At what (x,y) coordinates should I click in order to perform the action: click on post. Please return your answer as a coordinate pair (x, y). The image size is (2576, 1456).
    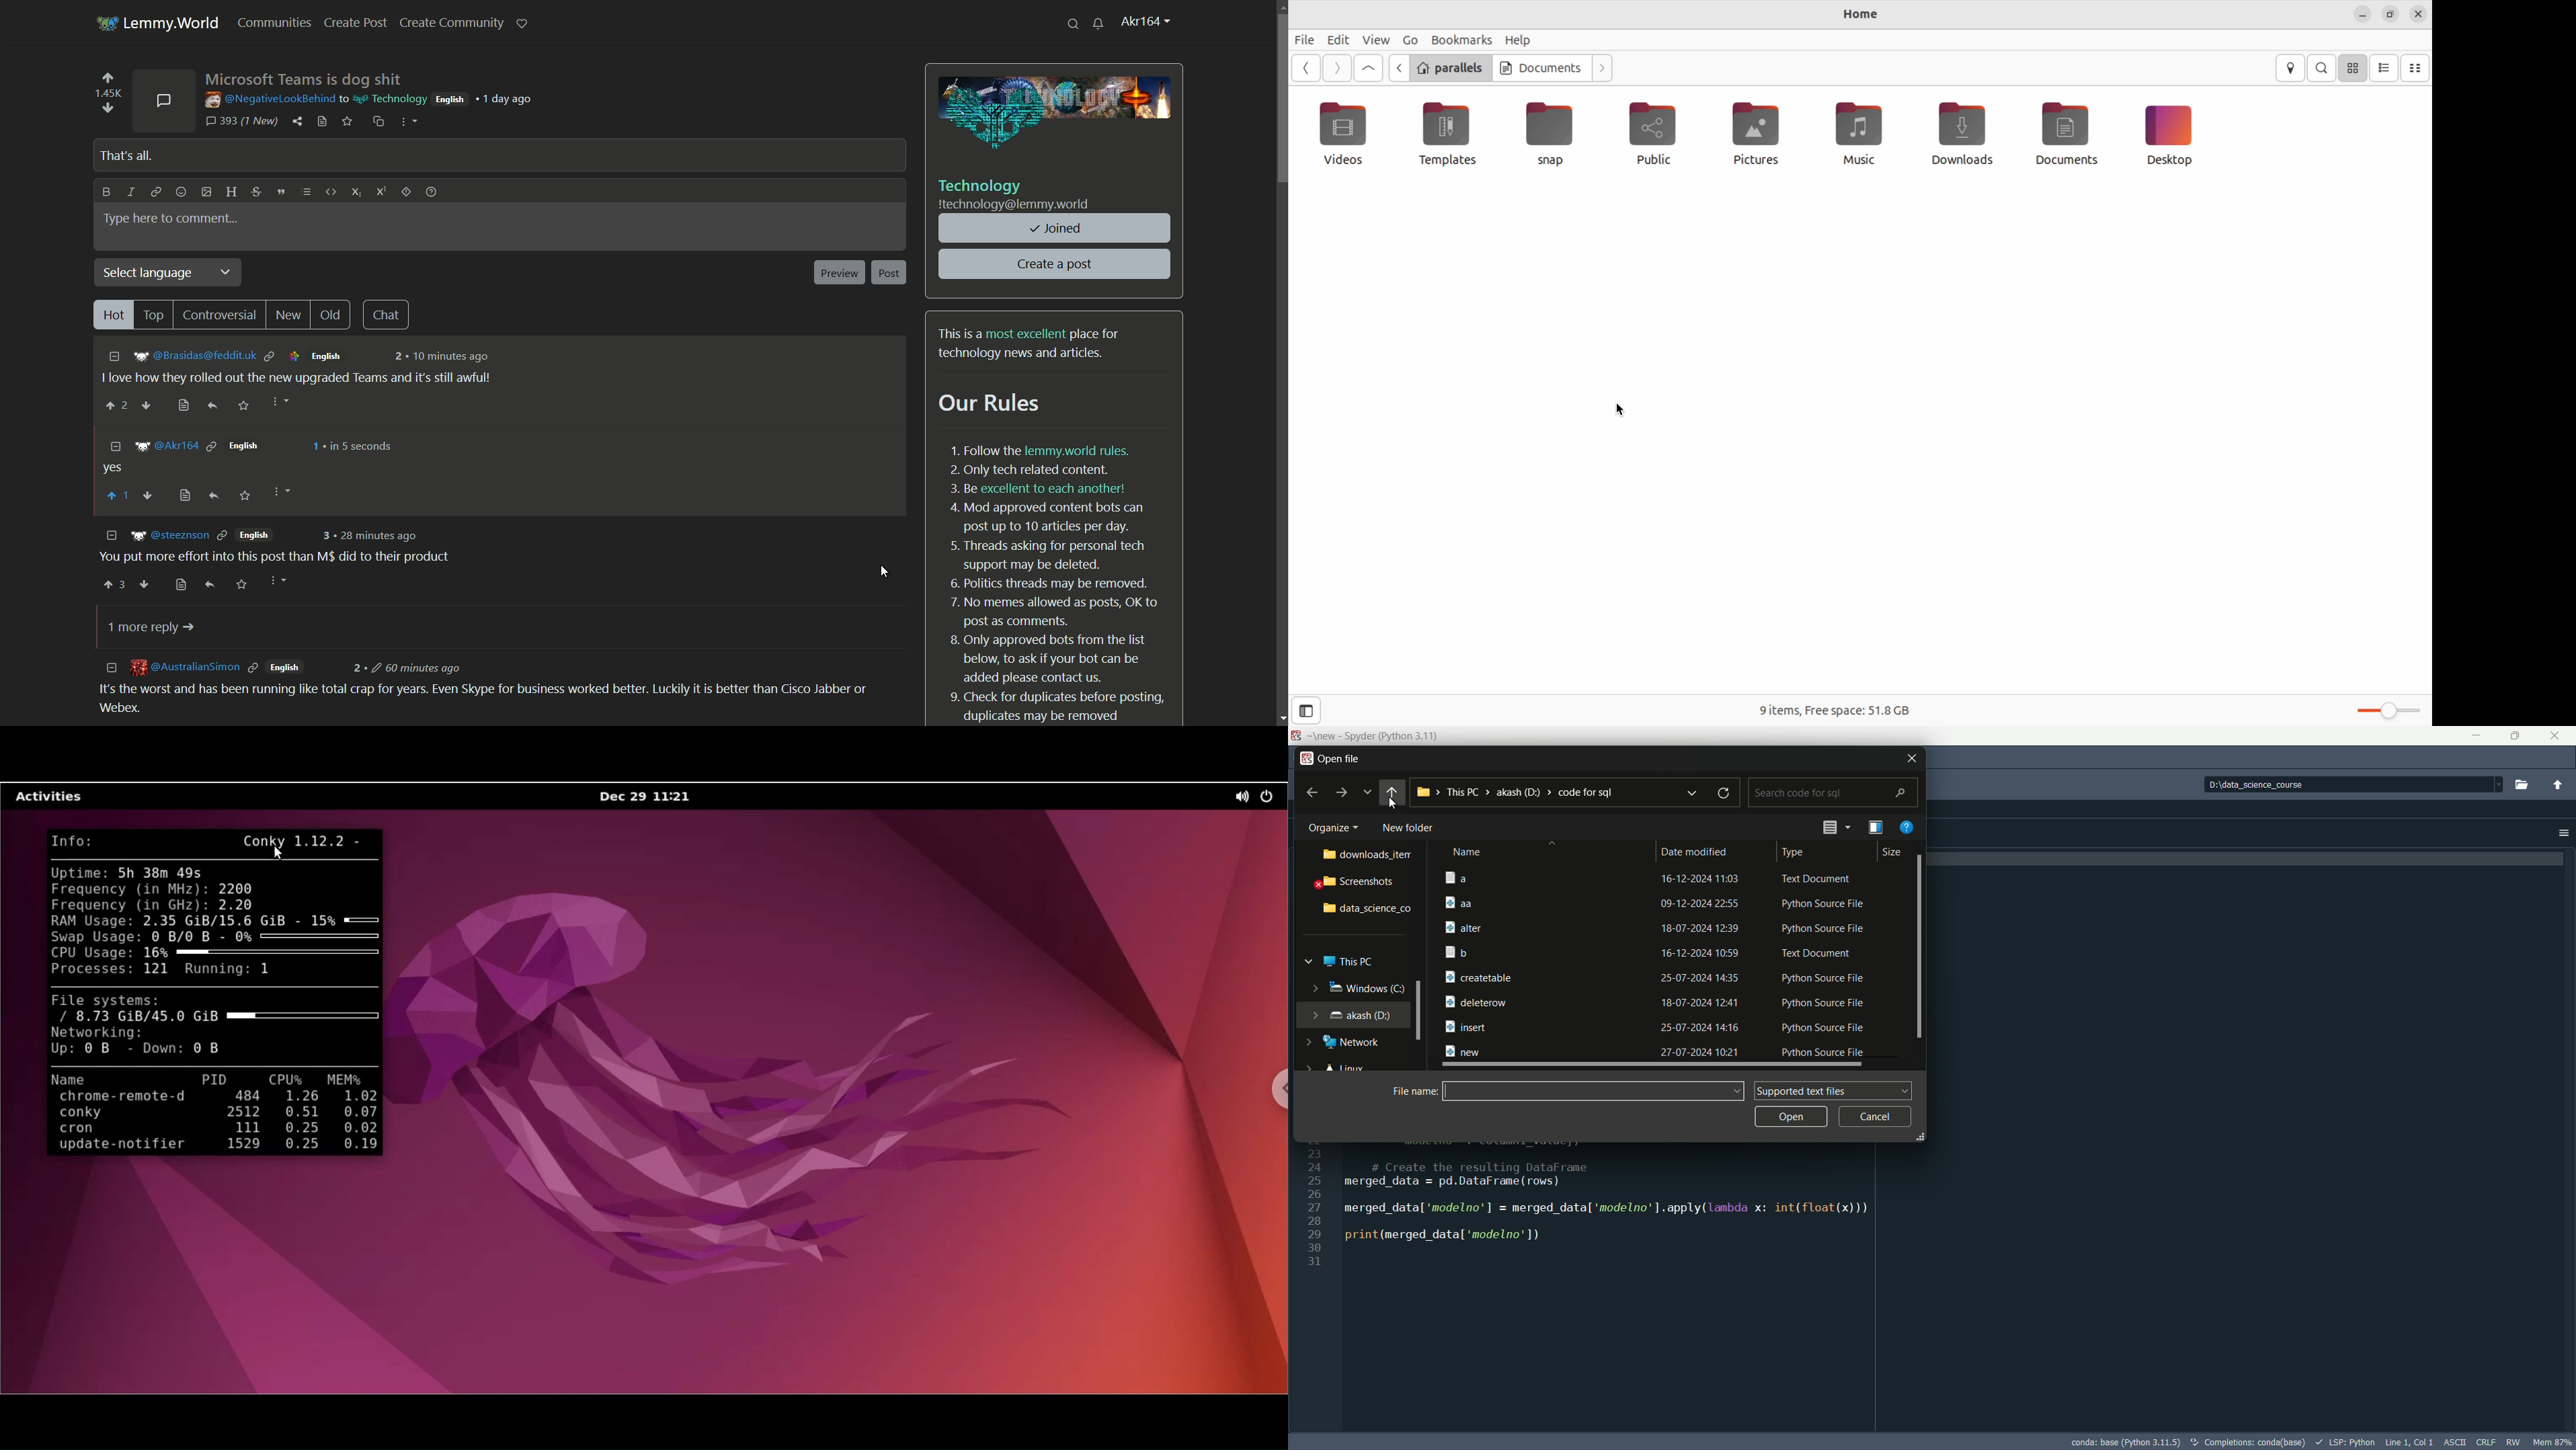
    Looking at the image, I should click on (890, 273).